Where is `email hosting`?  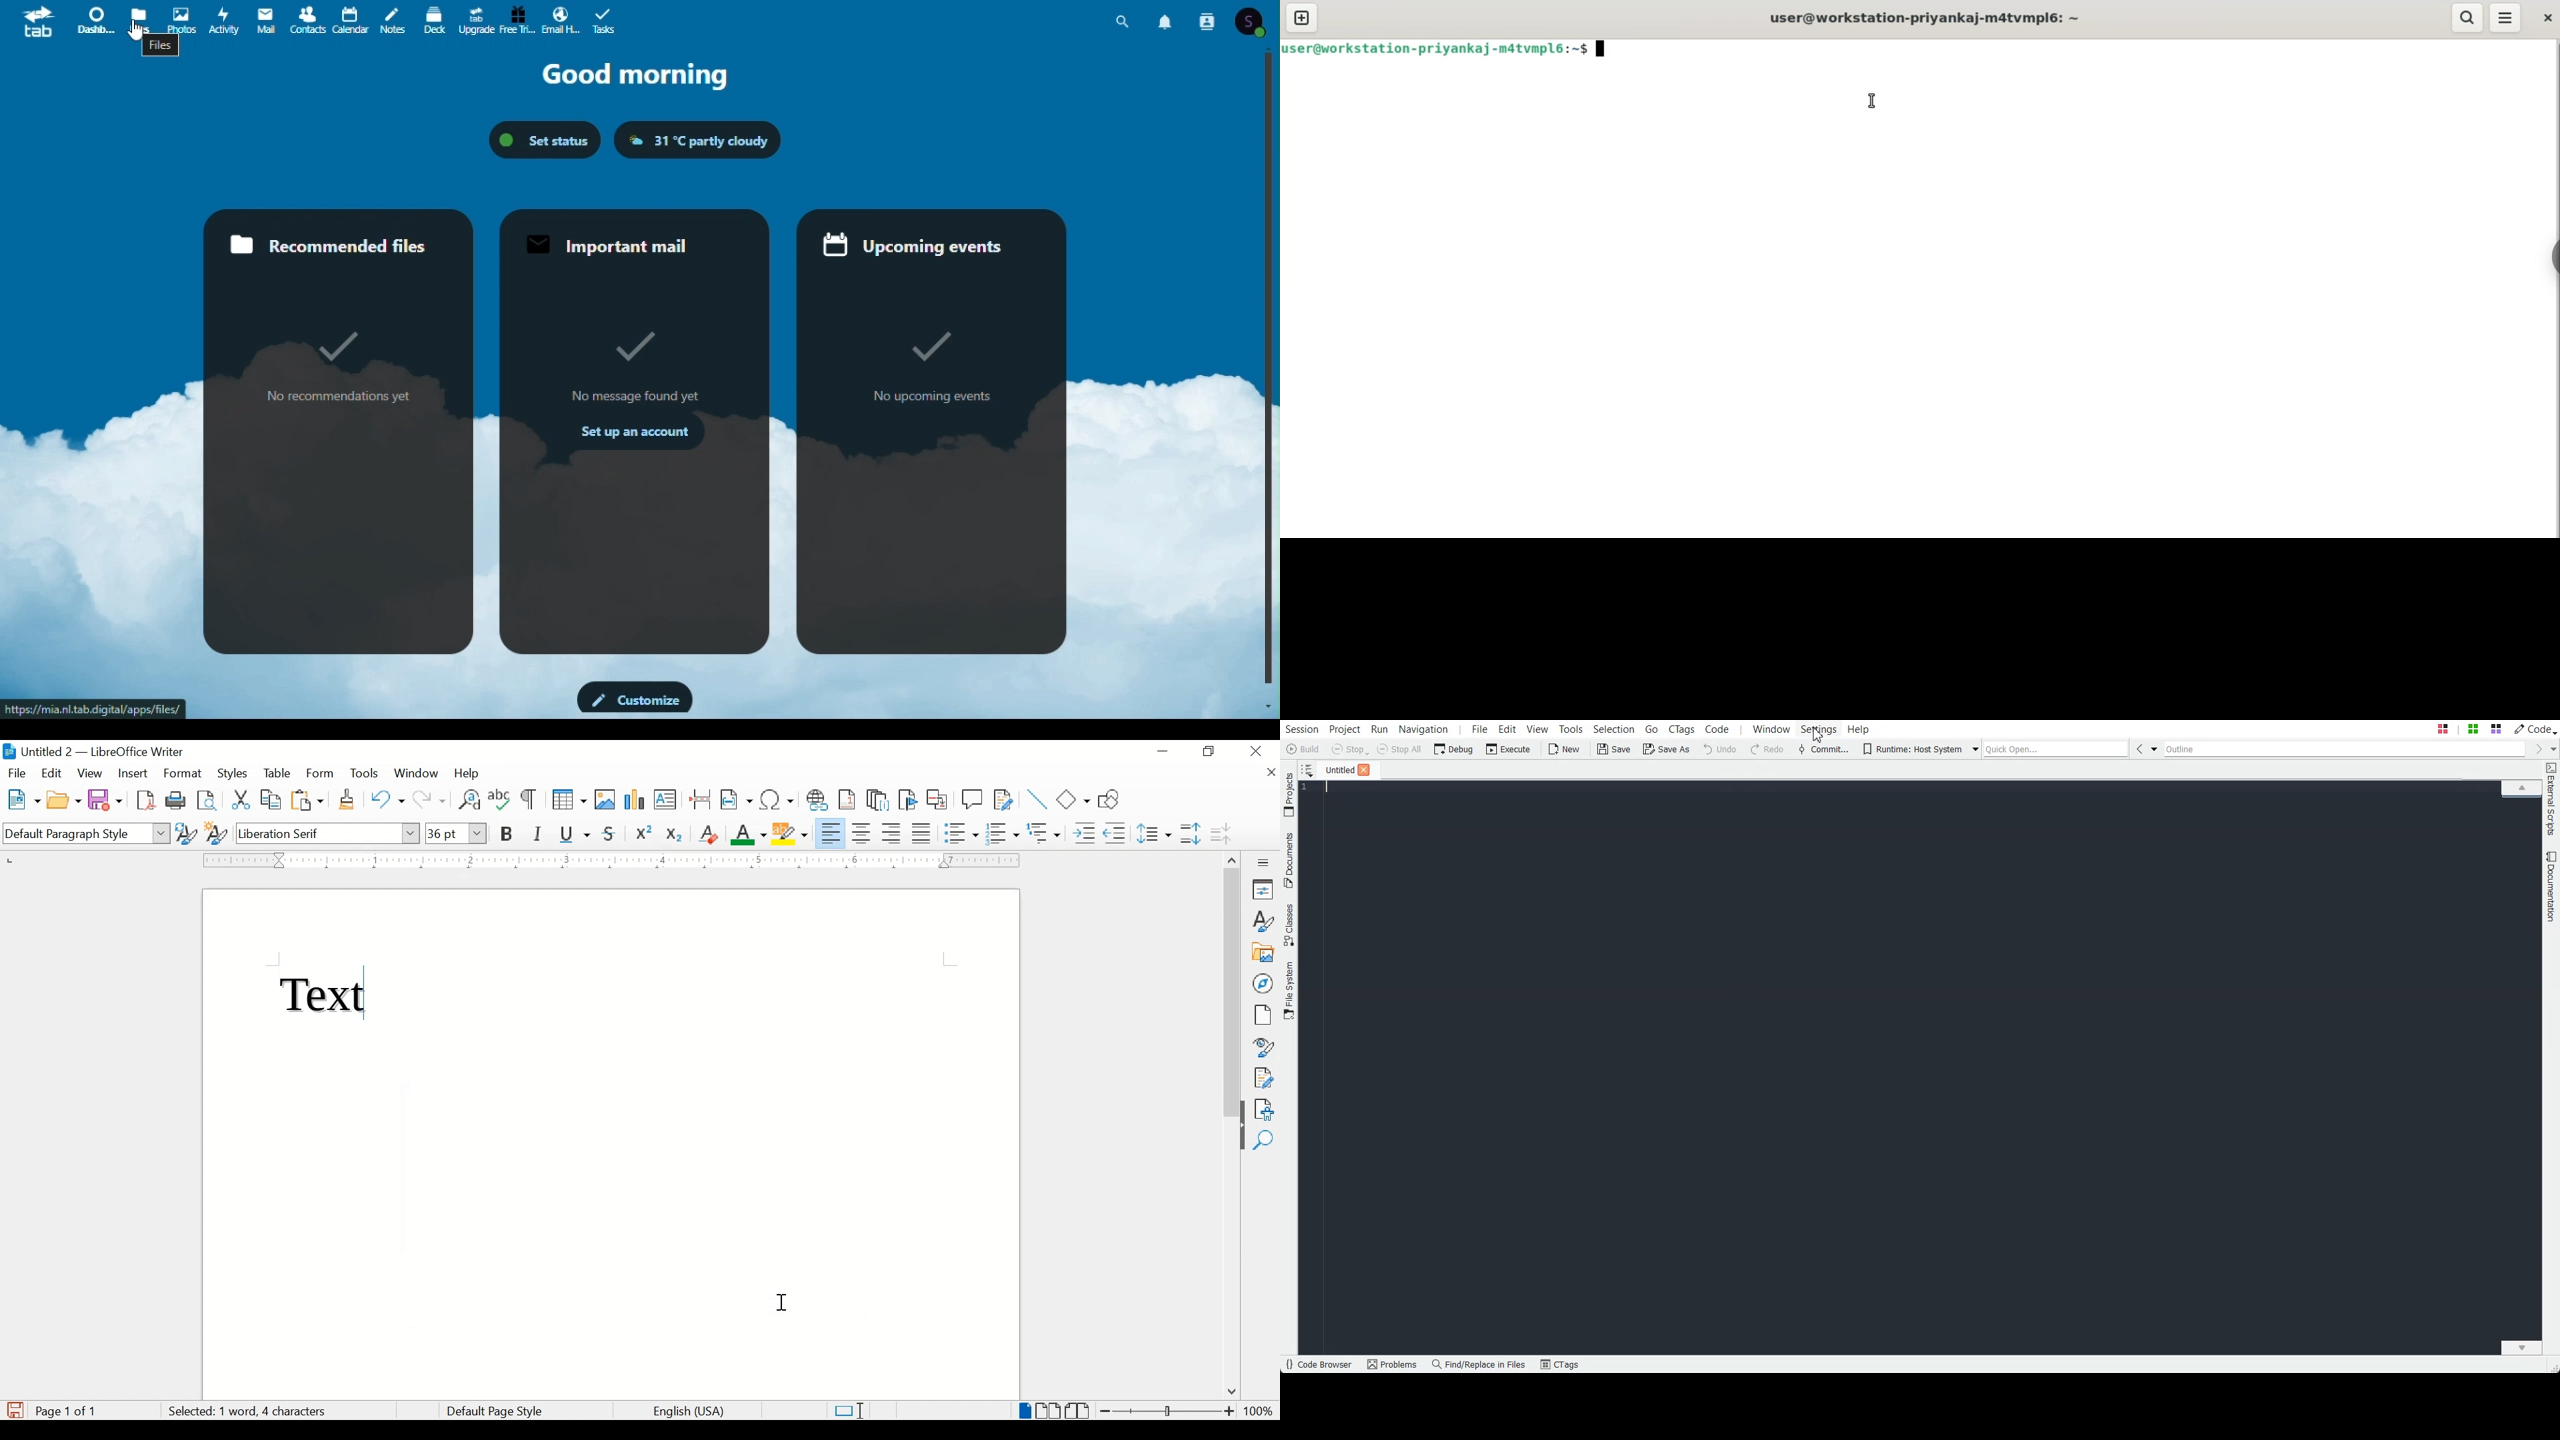 email hosting is located at coordinates (559, 20).